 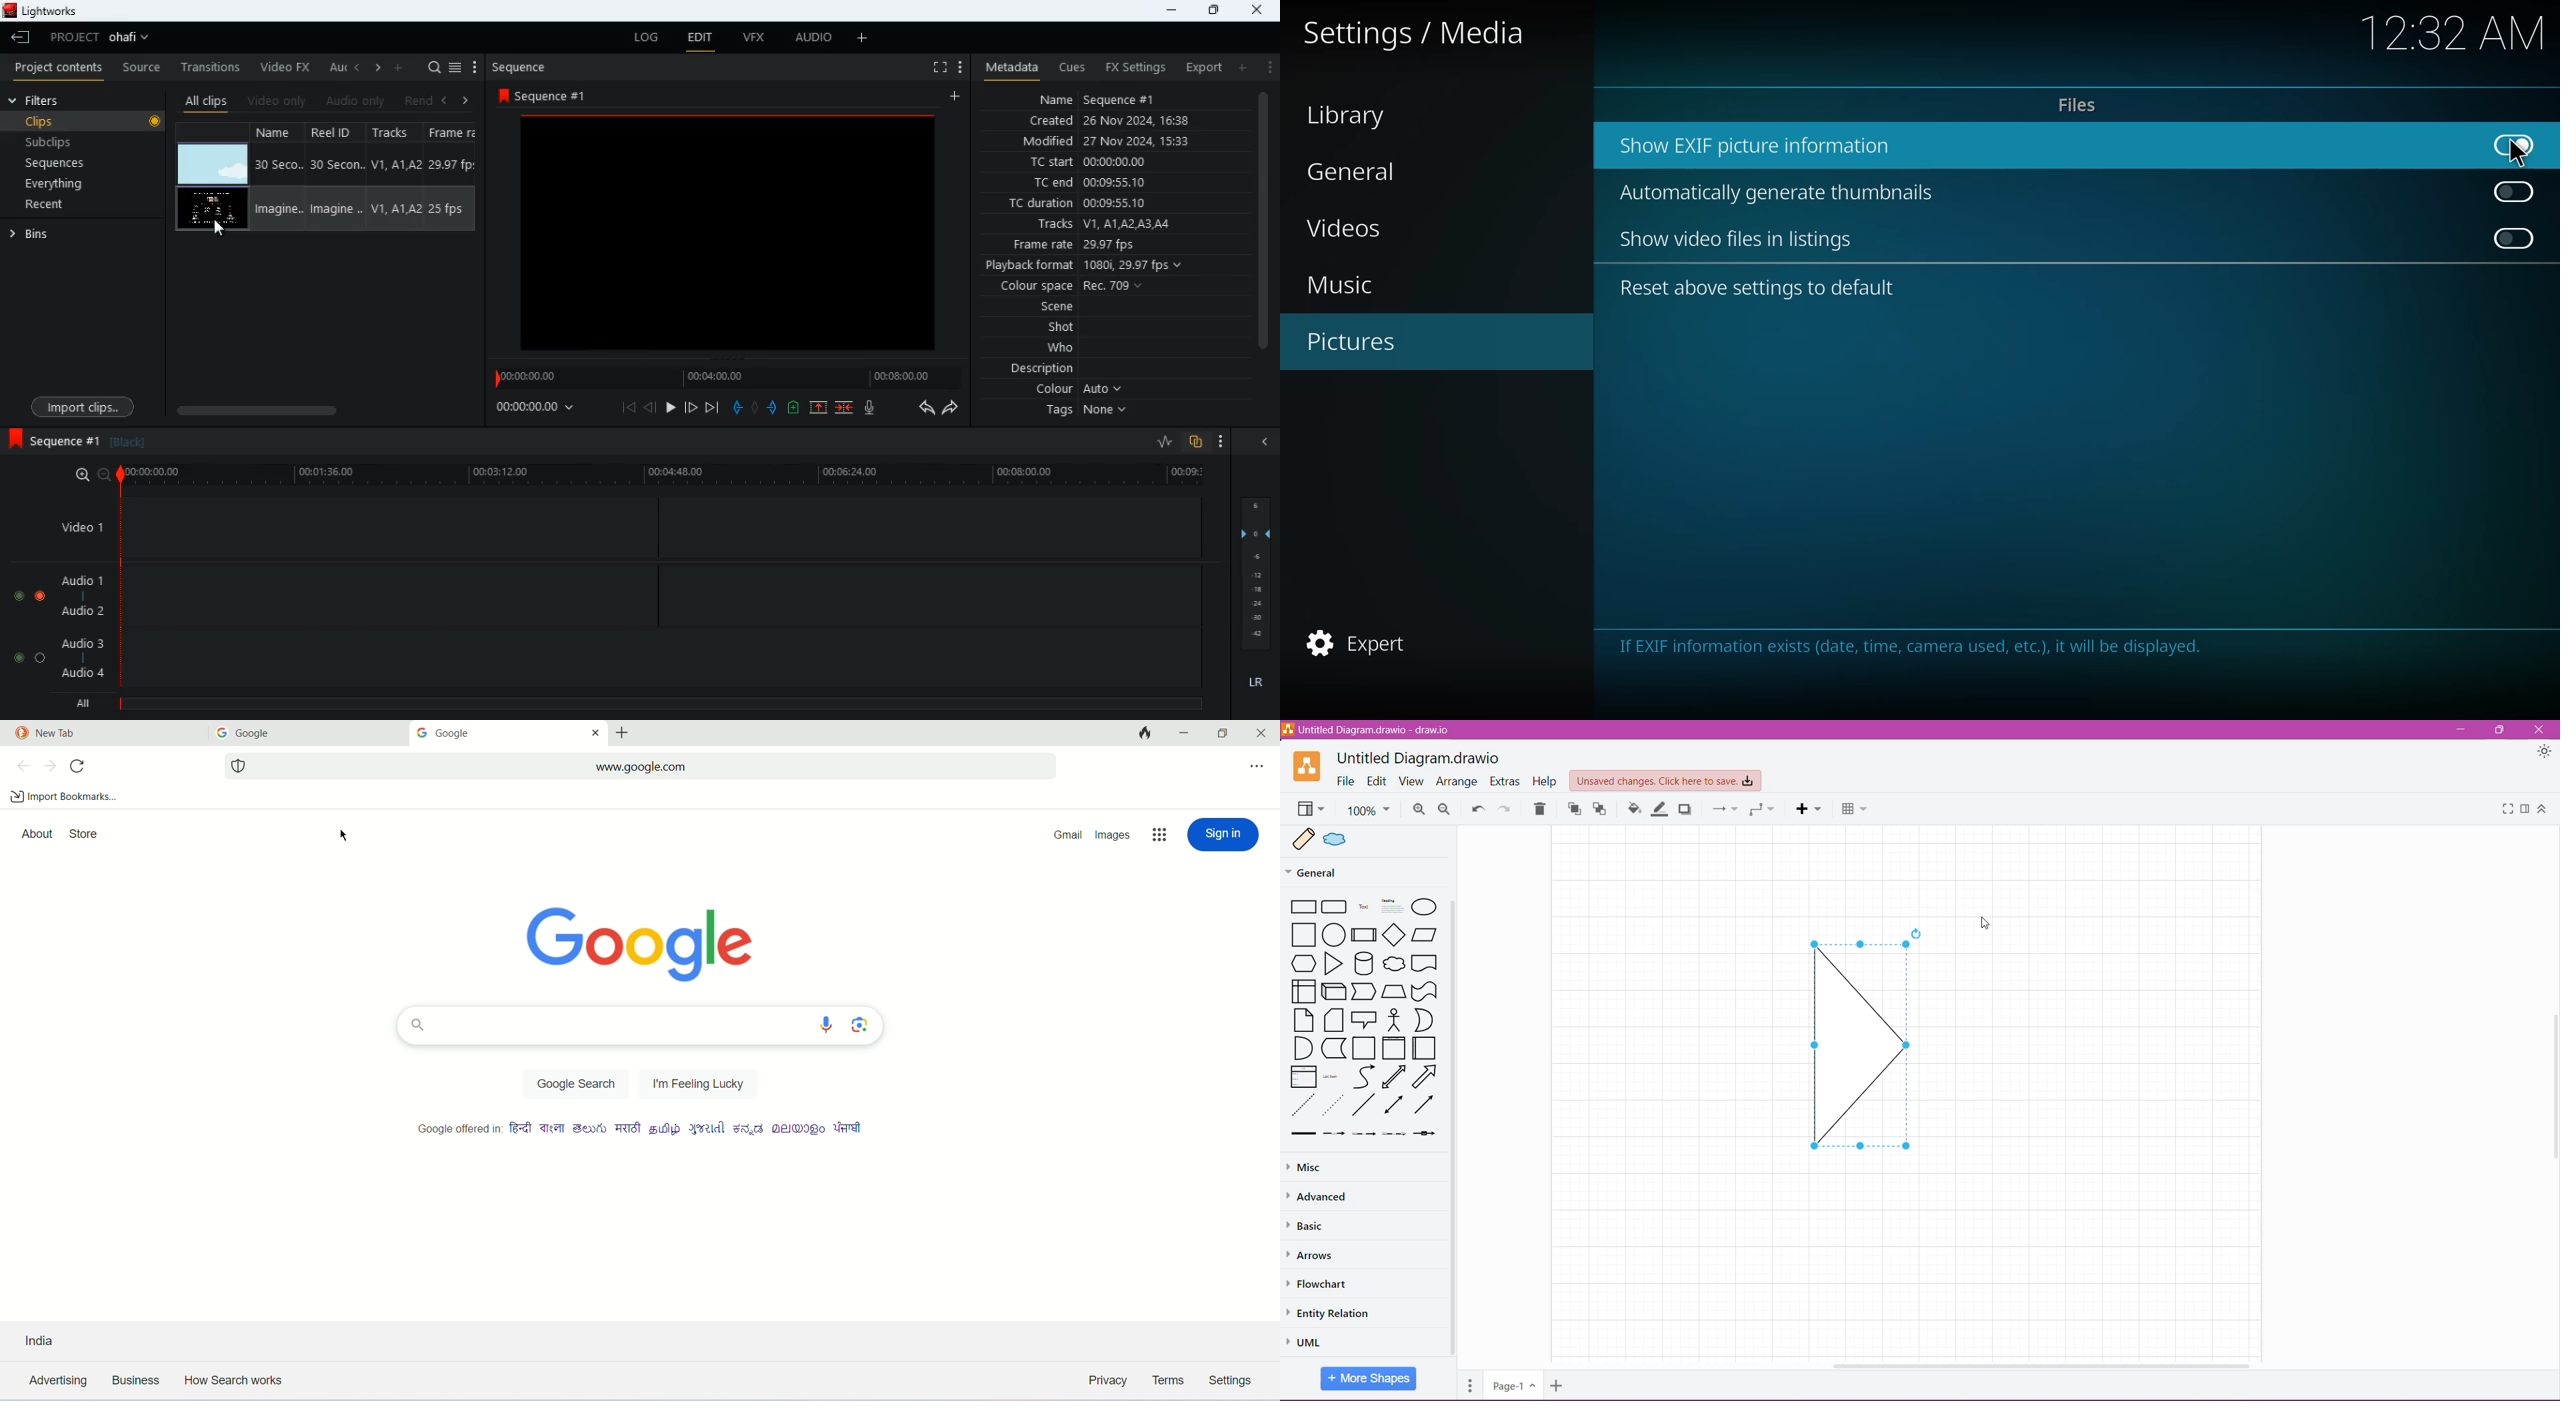 What do you see at coordinates (142, 68) in the screenshot?
I see `source` at bounding box center [142, 68].